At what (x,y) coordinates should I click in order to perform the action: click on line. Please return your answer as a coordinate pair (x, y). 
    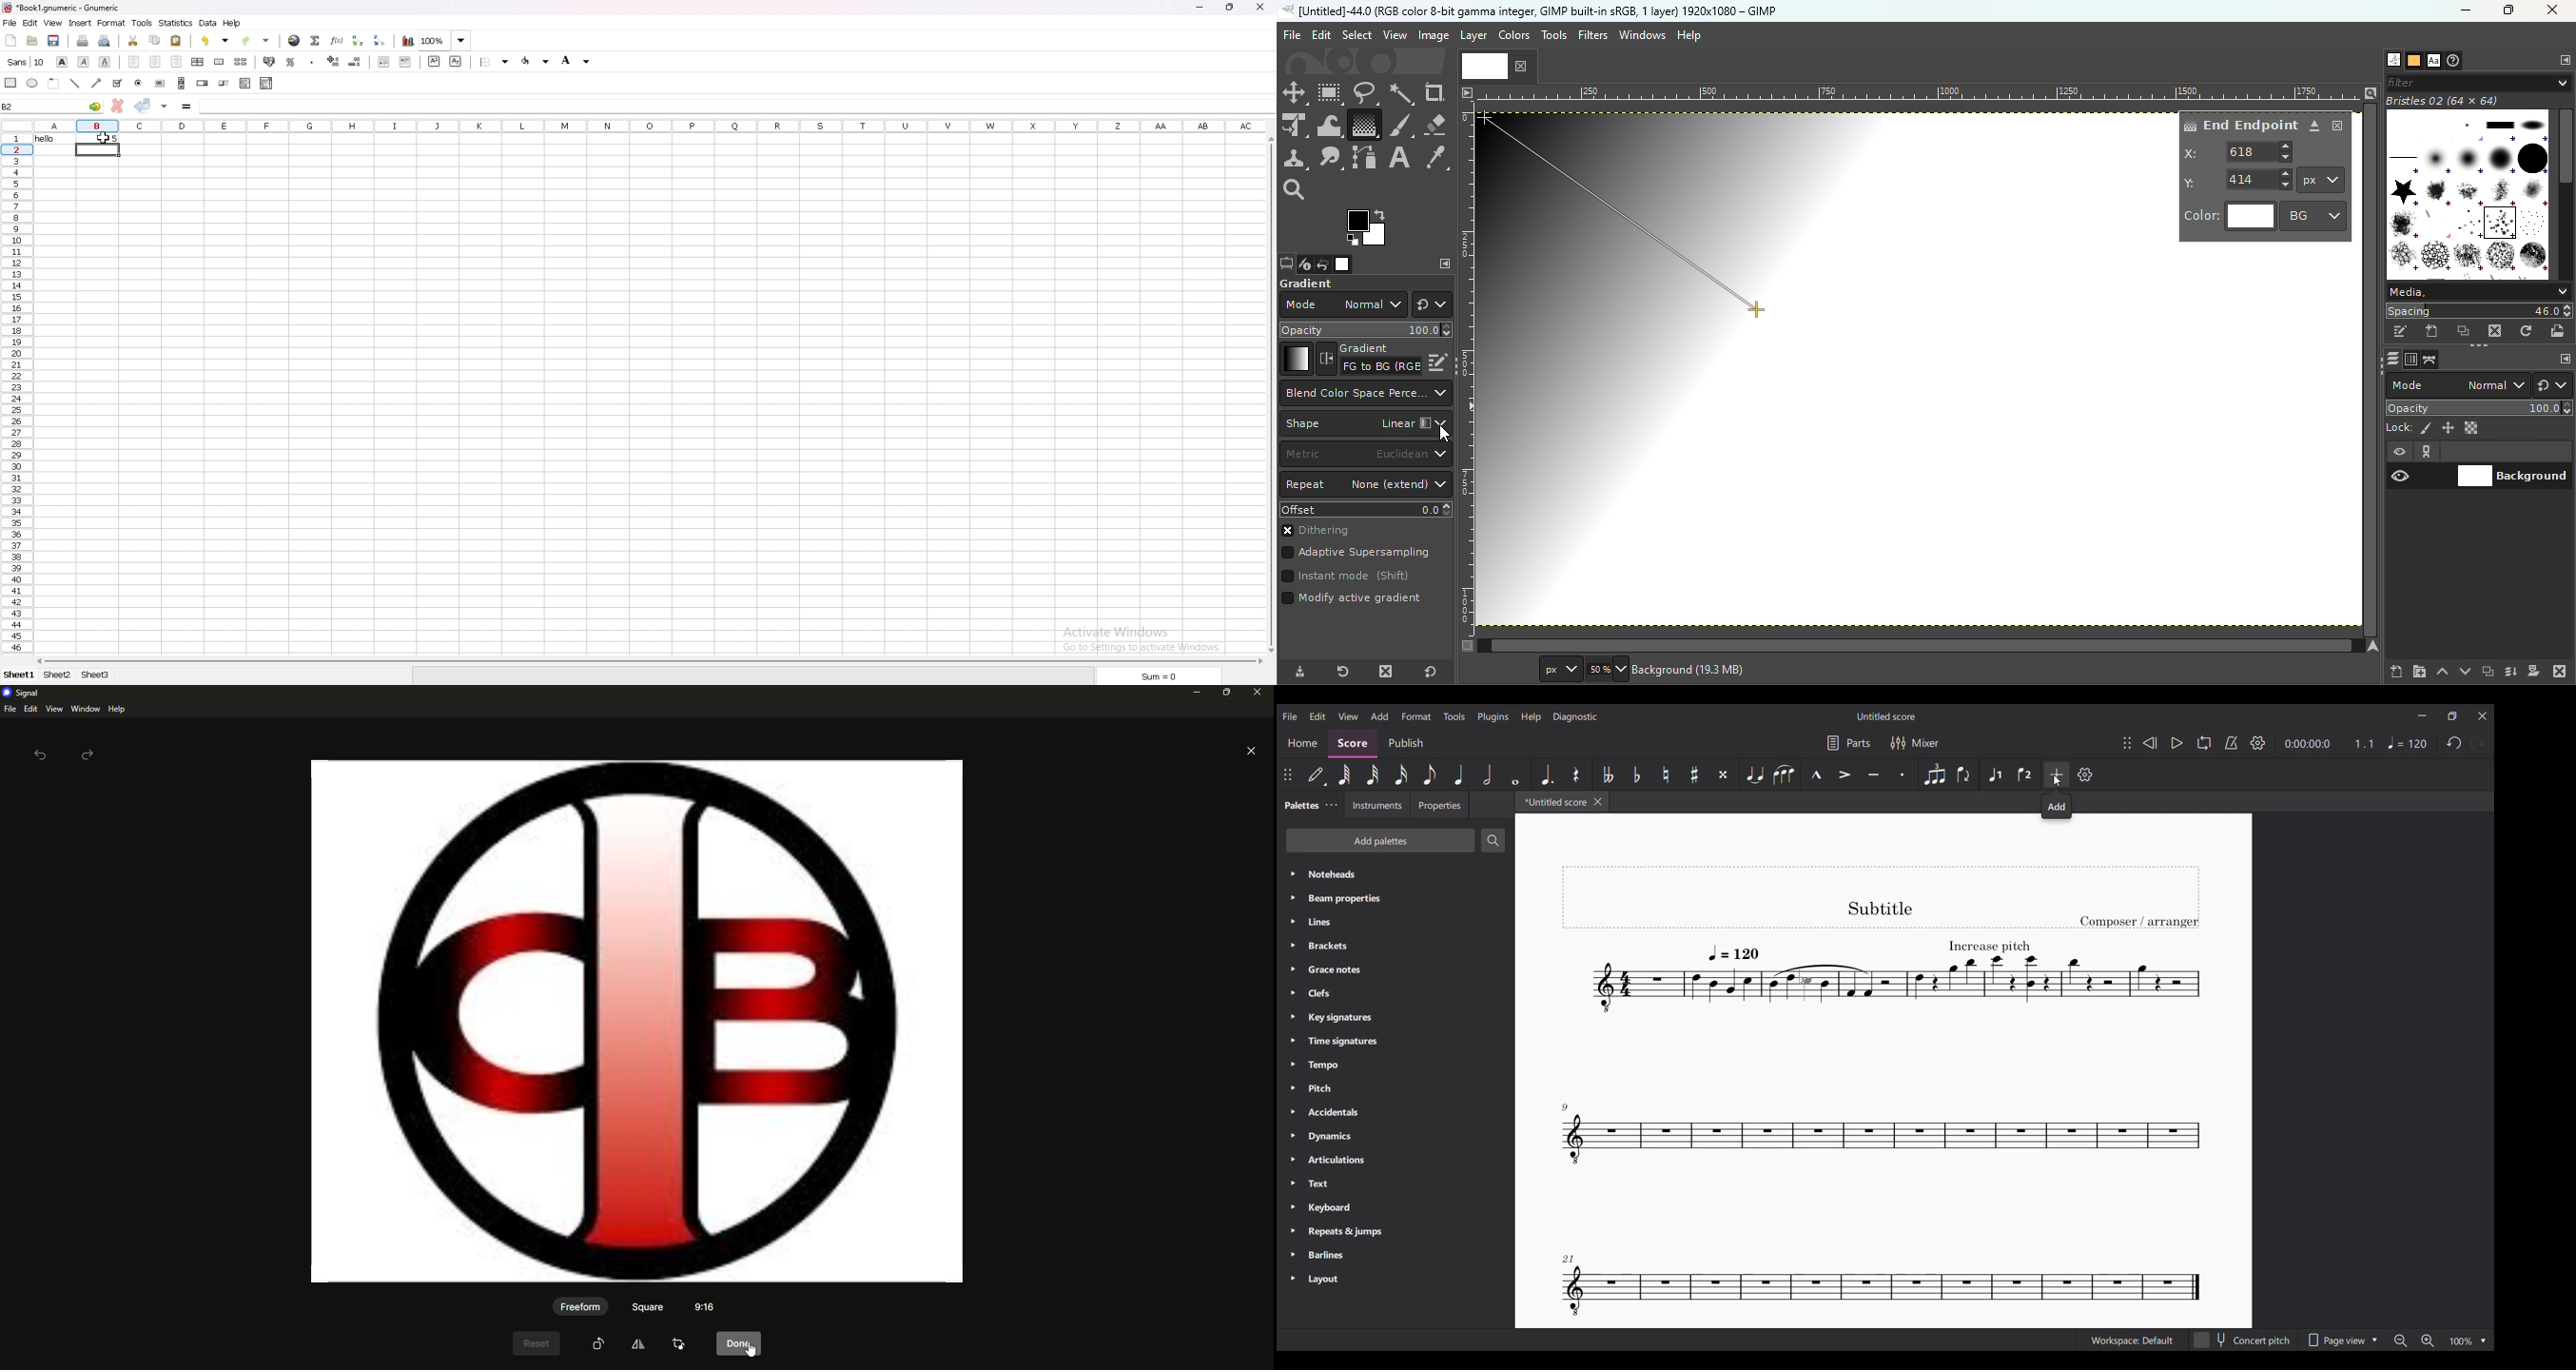
    Looking at the image, I should click on (75, 83).